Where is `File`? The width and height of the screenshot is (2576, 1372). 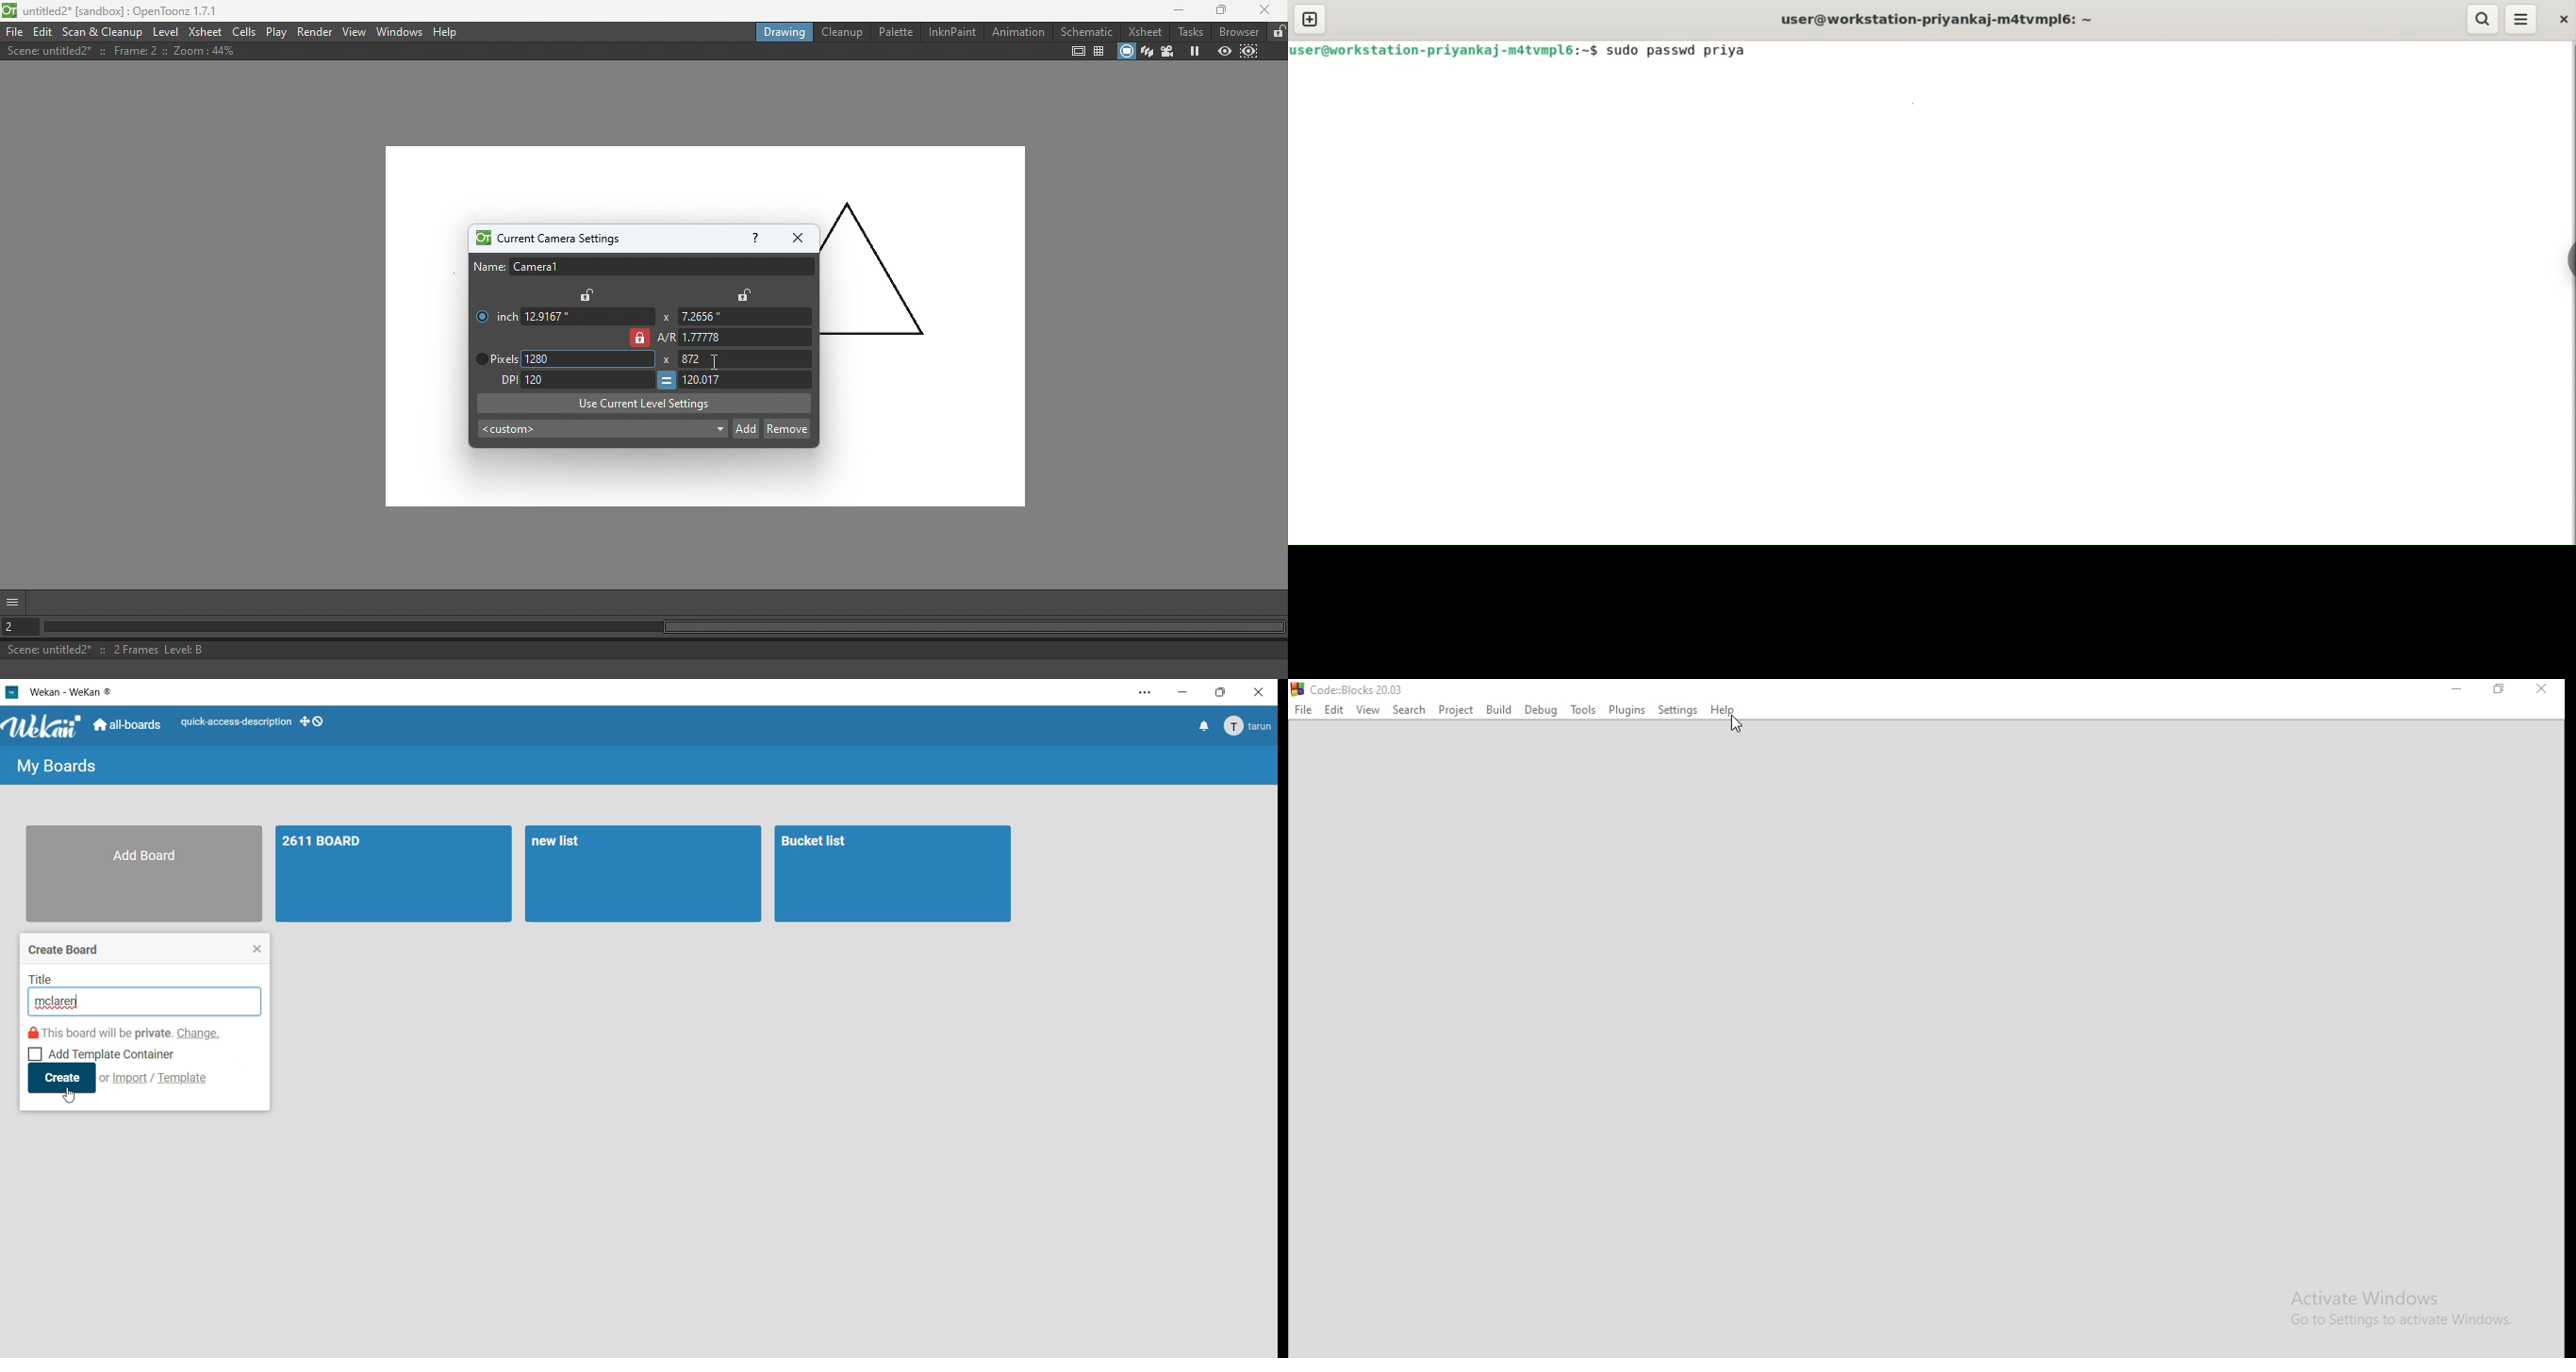
File is located at coordinates (14, 31).